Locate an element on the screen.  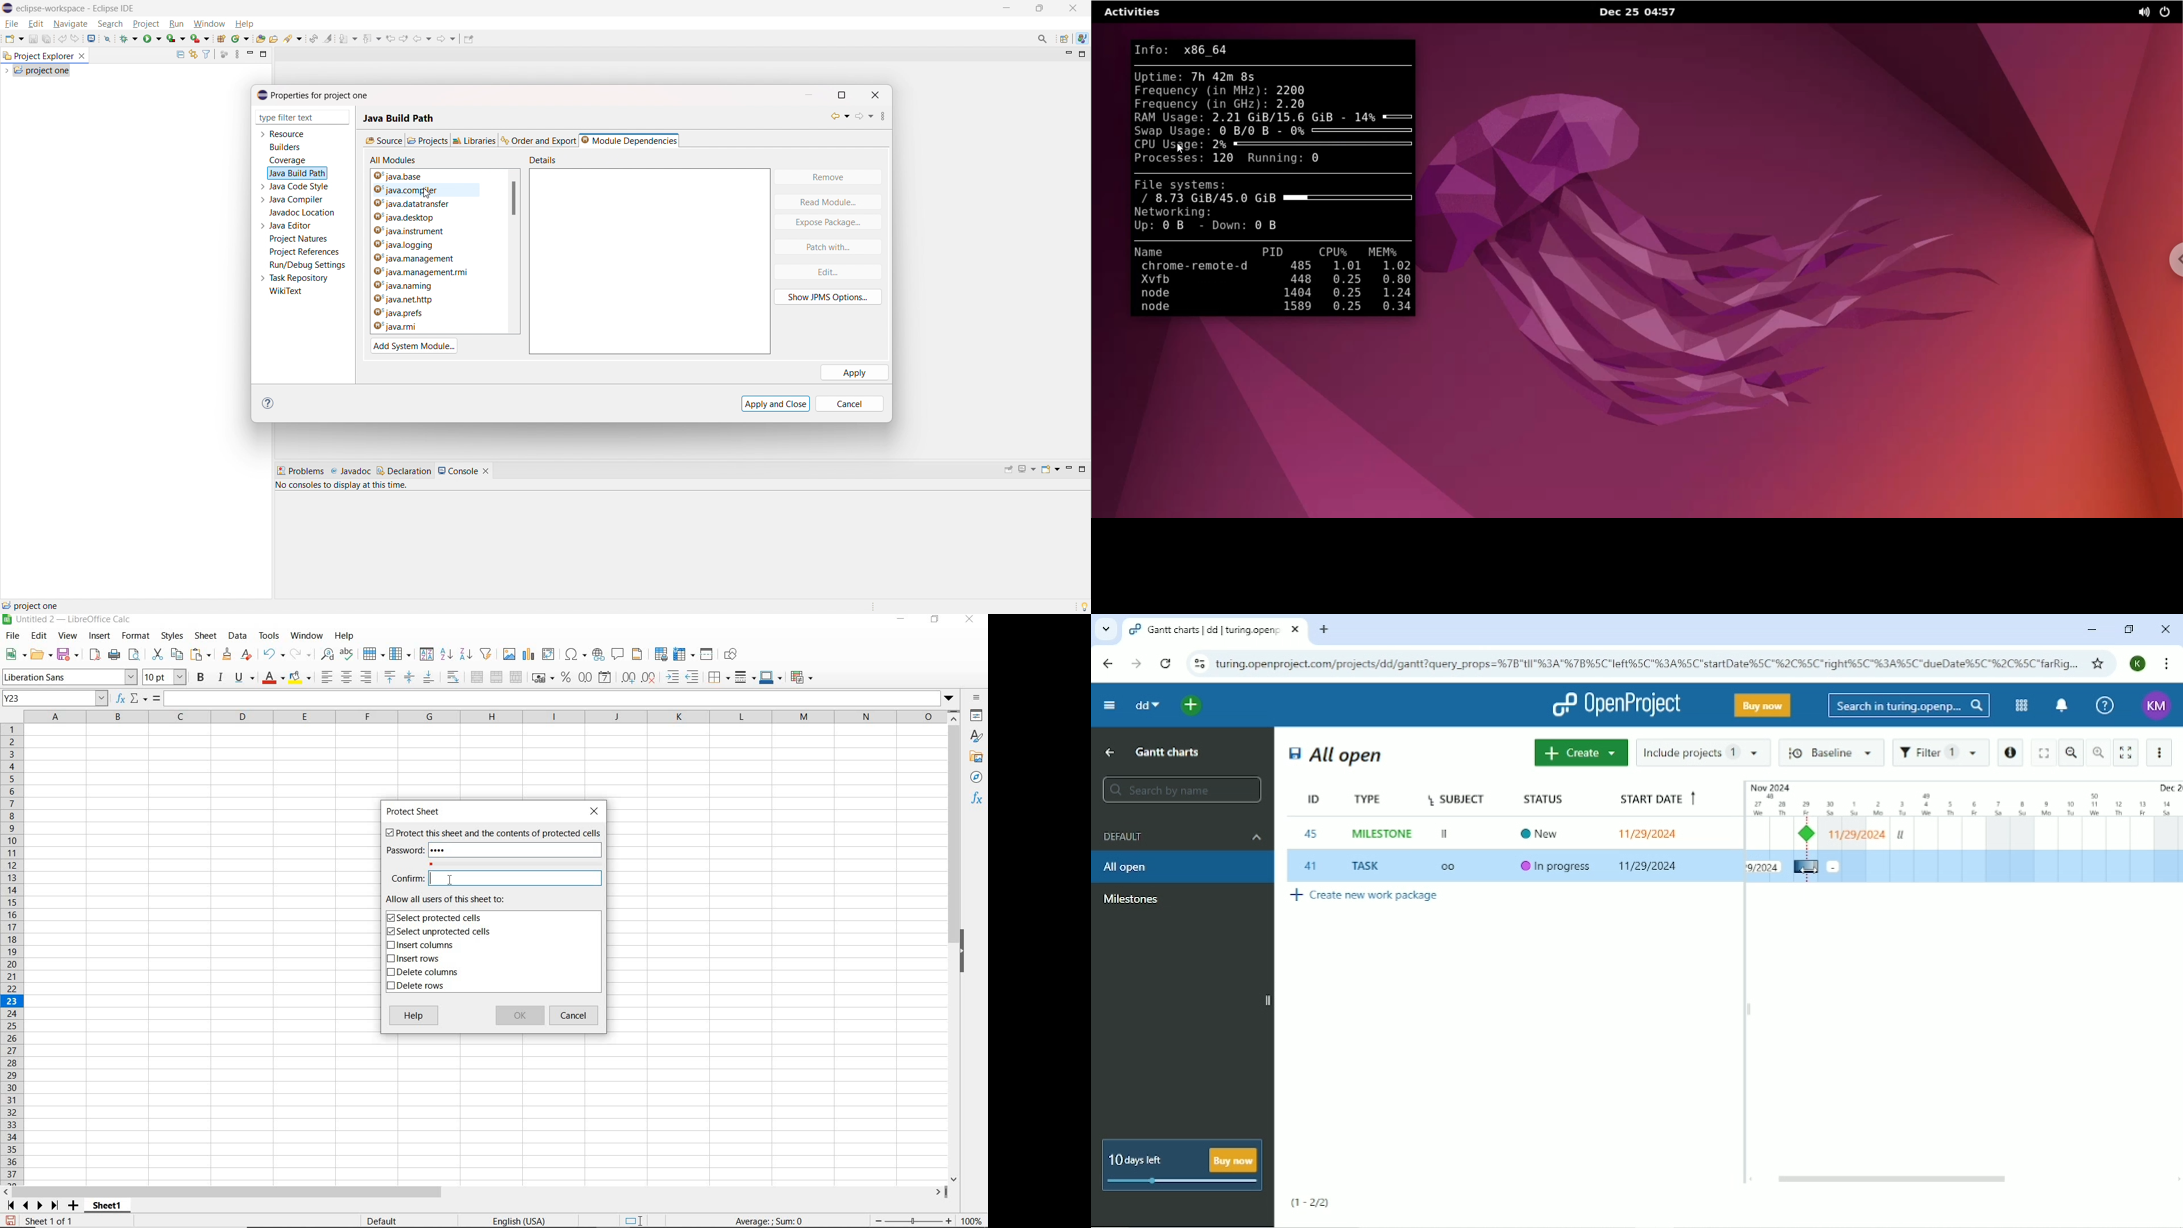
project references is located at coordinates (304, 251).